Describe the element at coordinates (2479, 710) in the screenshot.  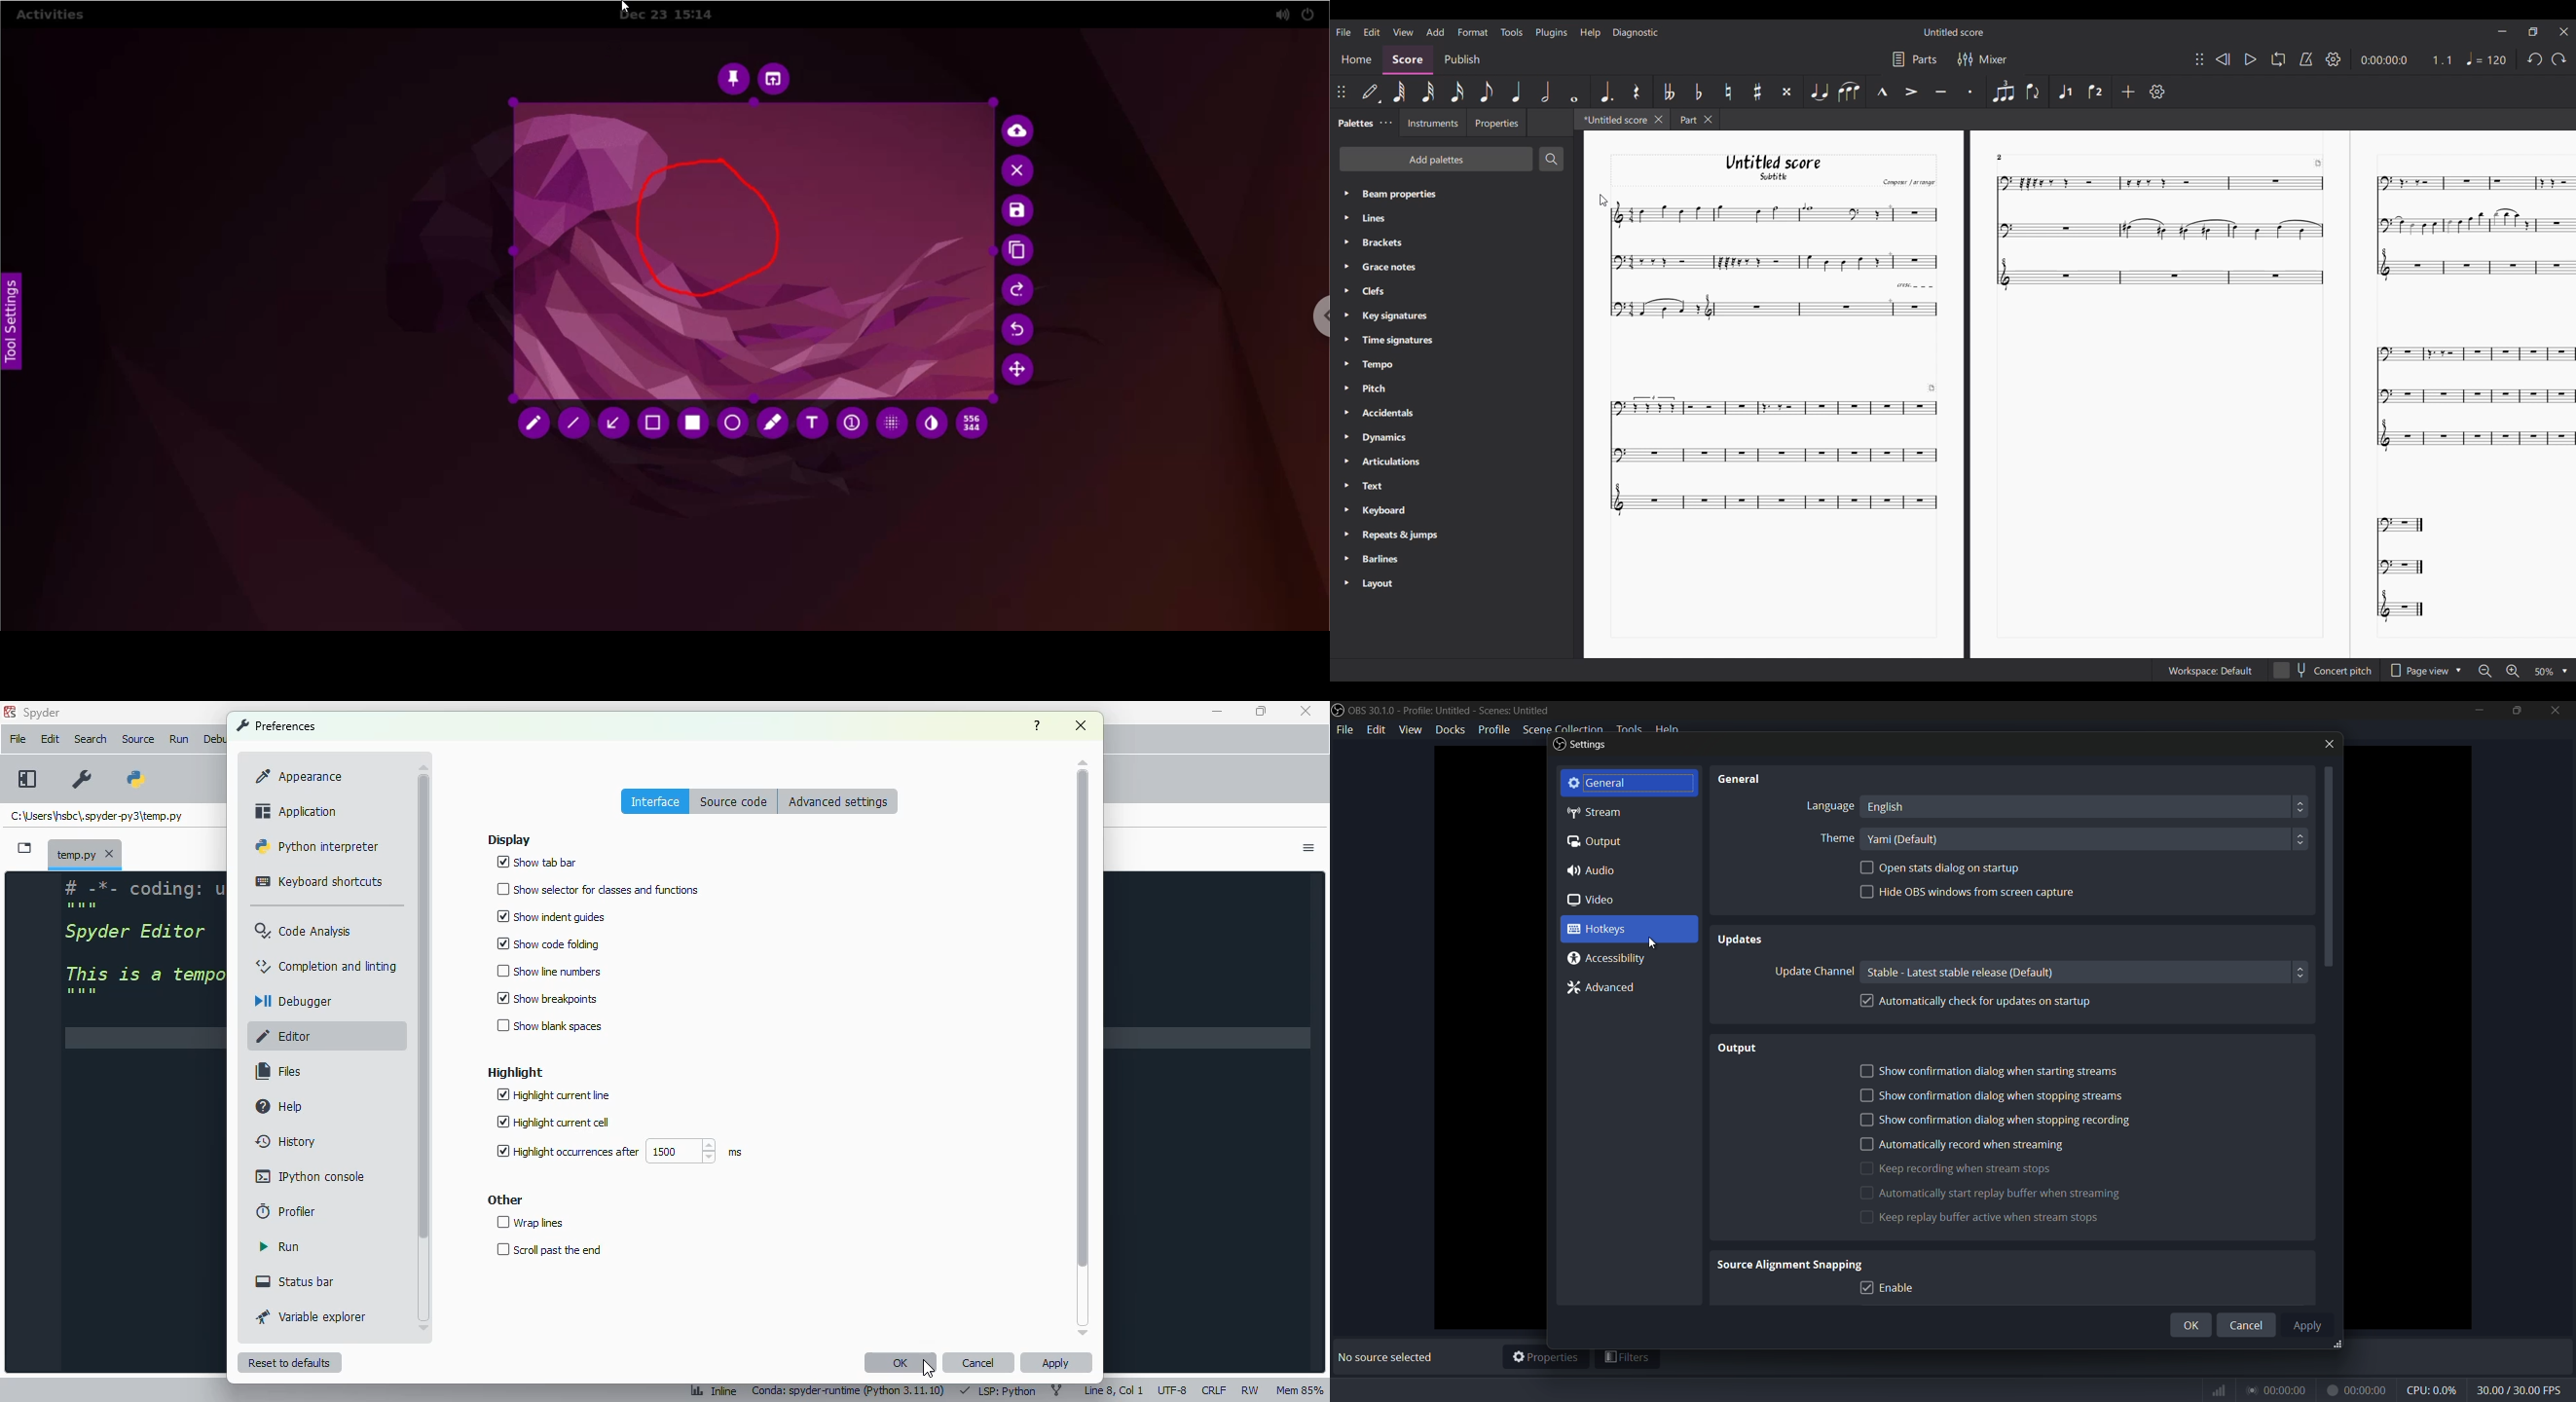
I see `minimize` at that location.